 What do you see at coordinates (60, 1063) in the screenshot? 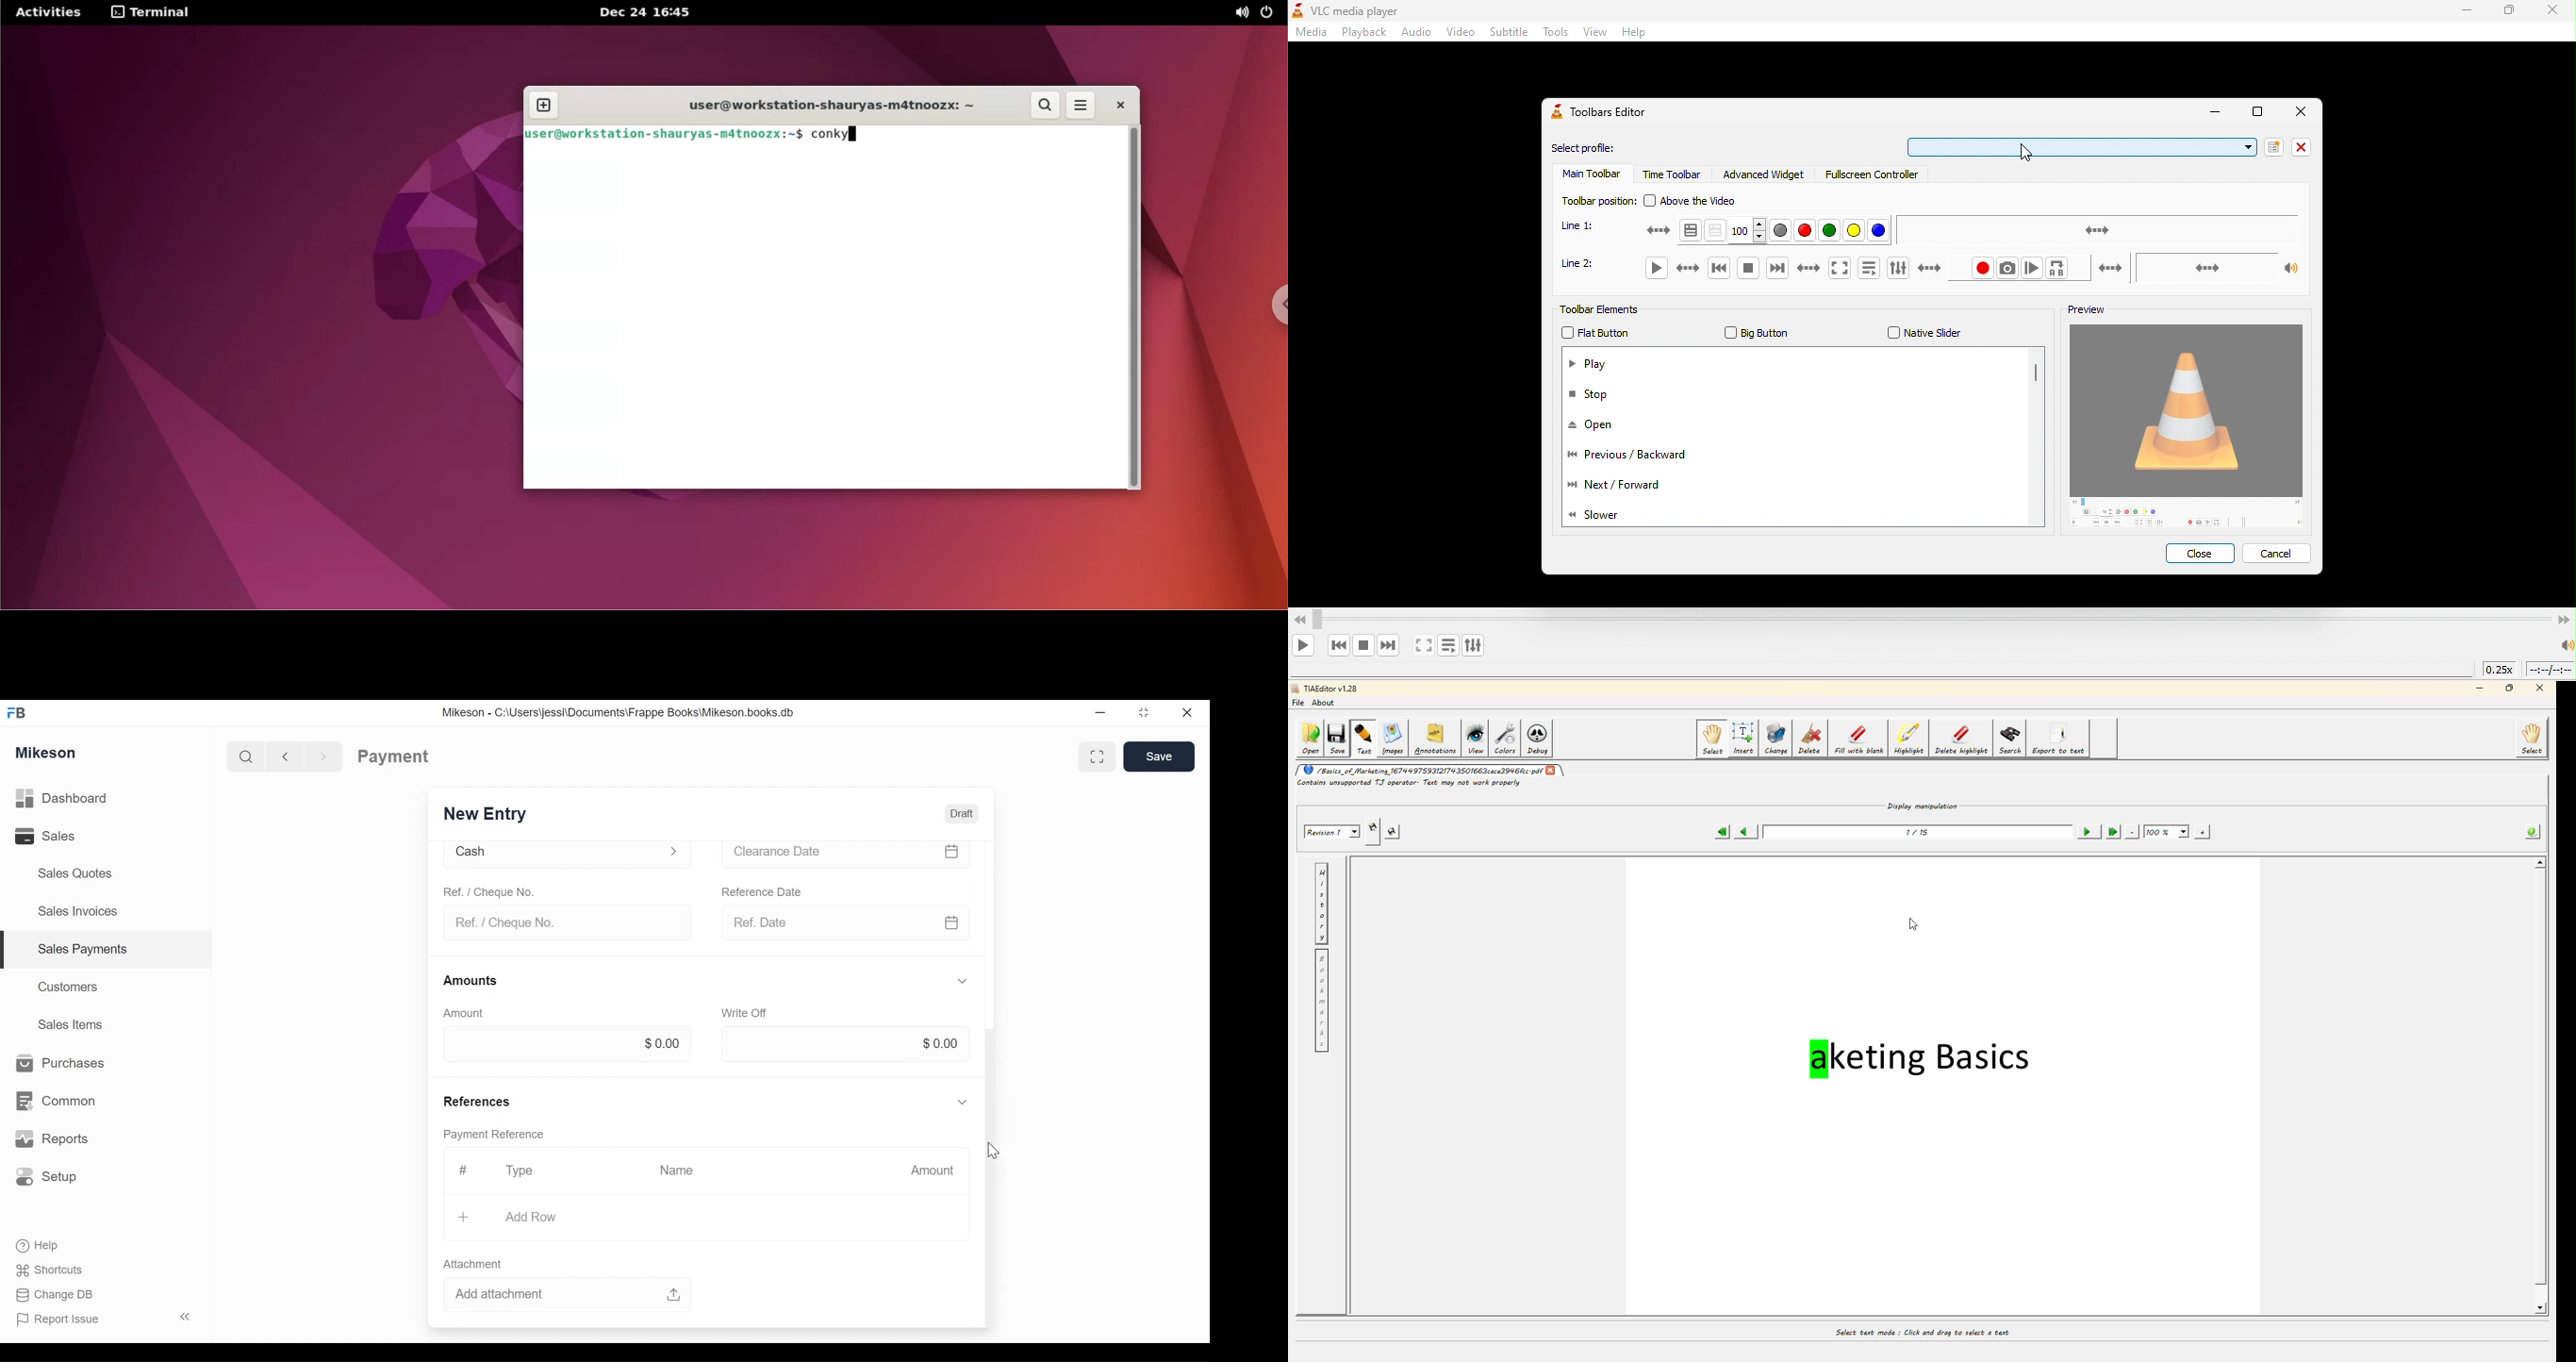
I see `Purchases` at bounding box center [60, 1063].